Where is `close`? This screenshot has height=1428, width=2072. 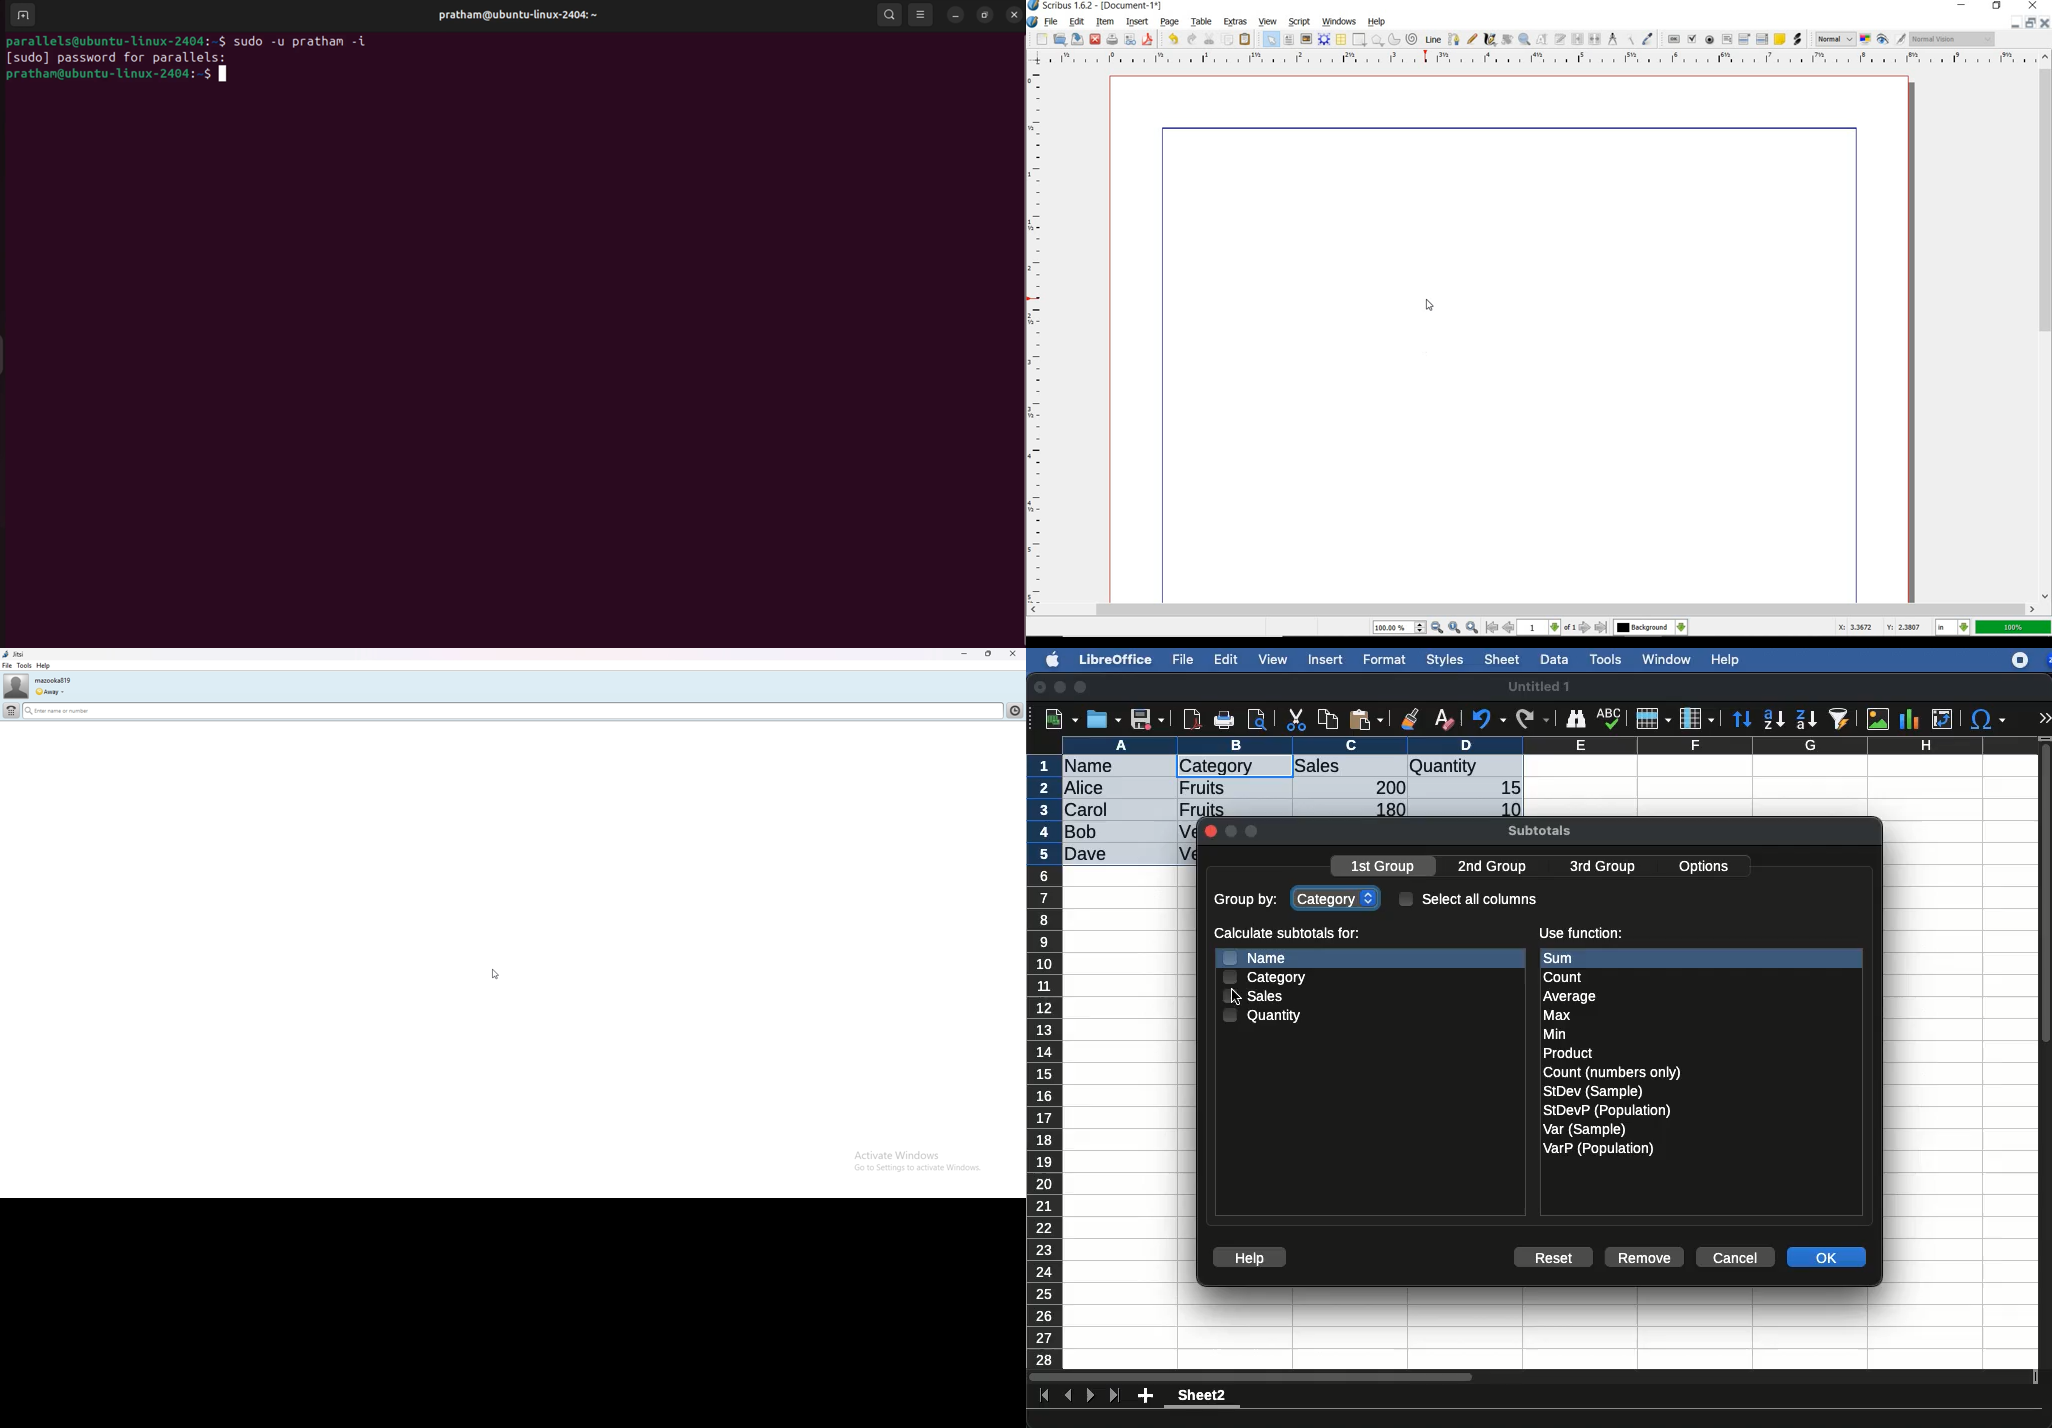
close is located at coordinates (2035, 5).